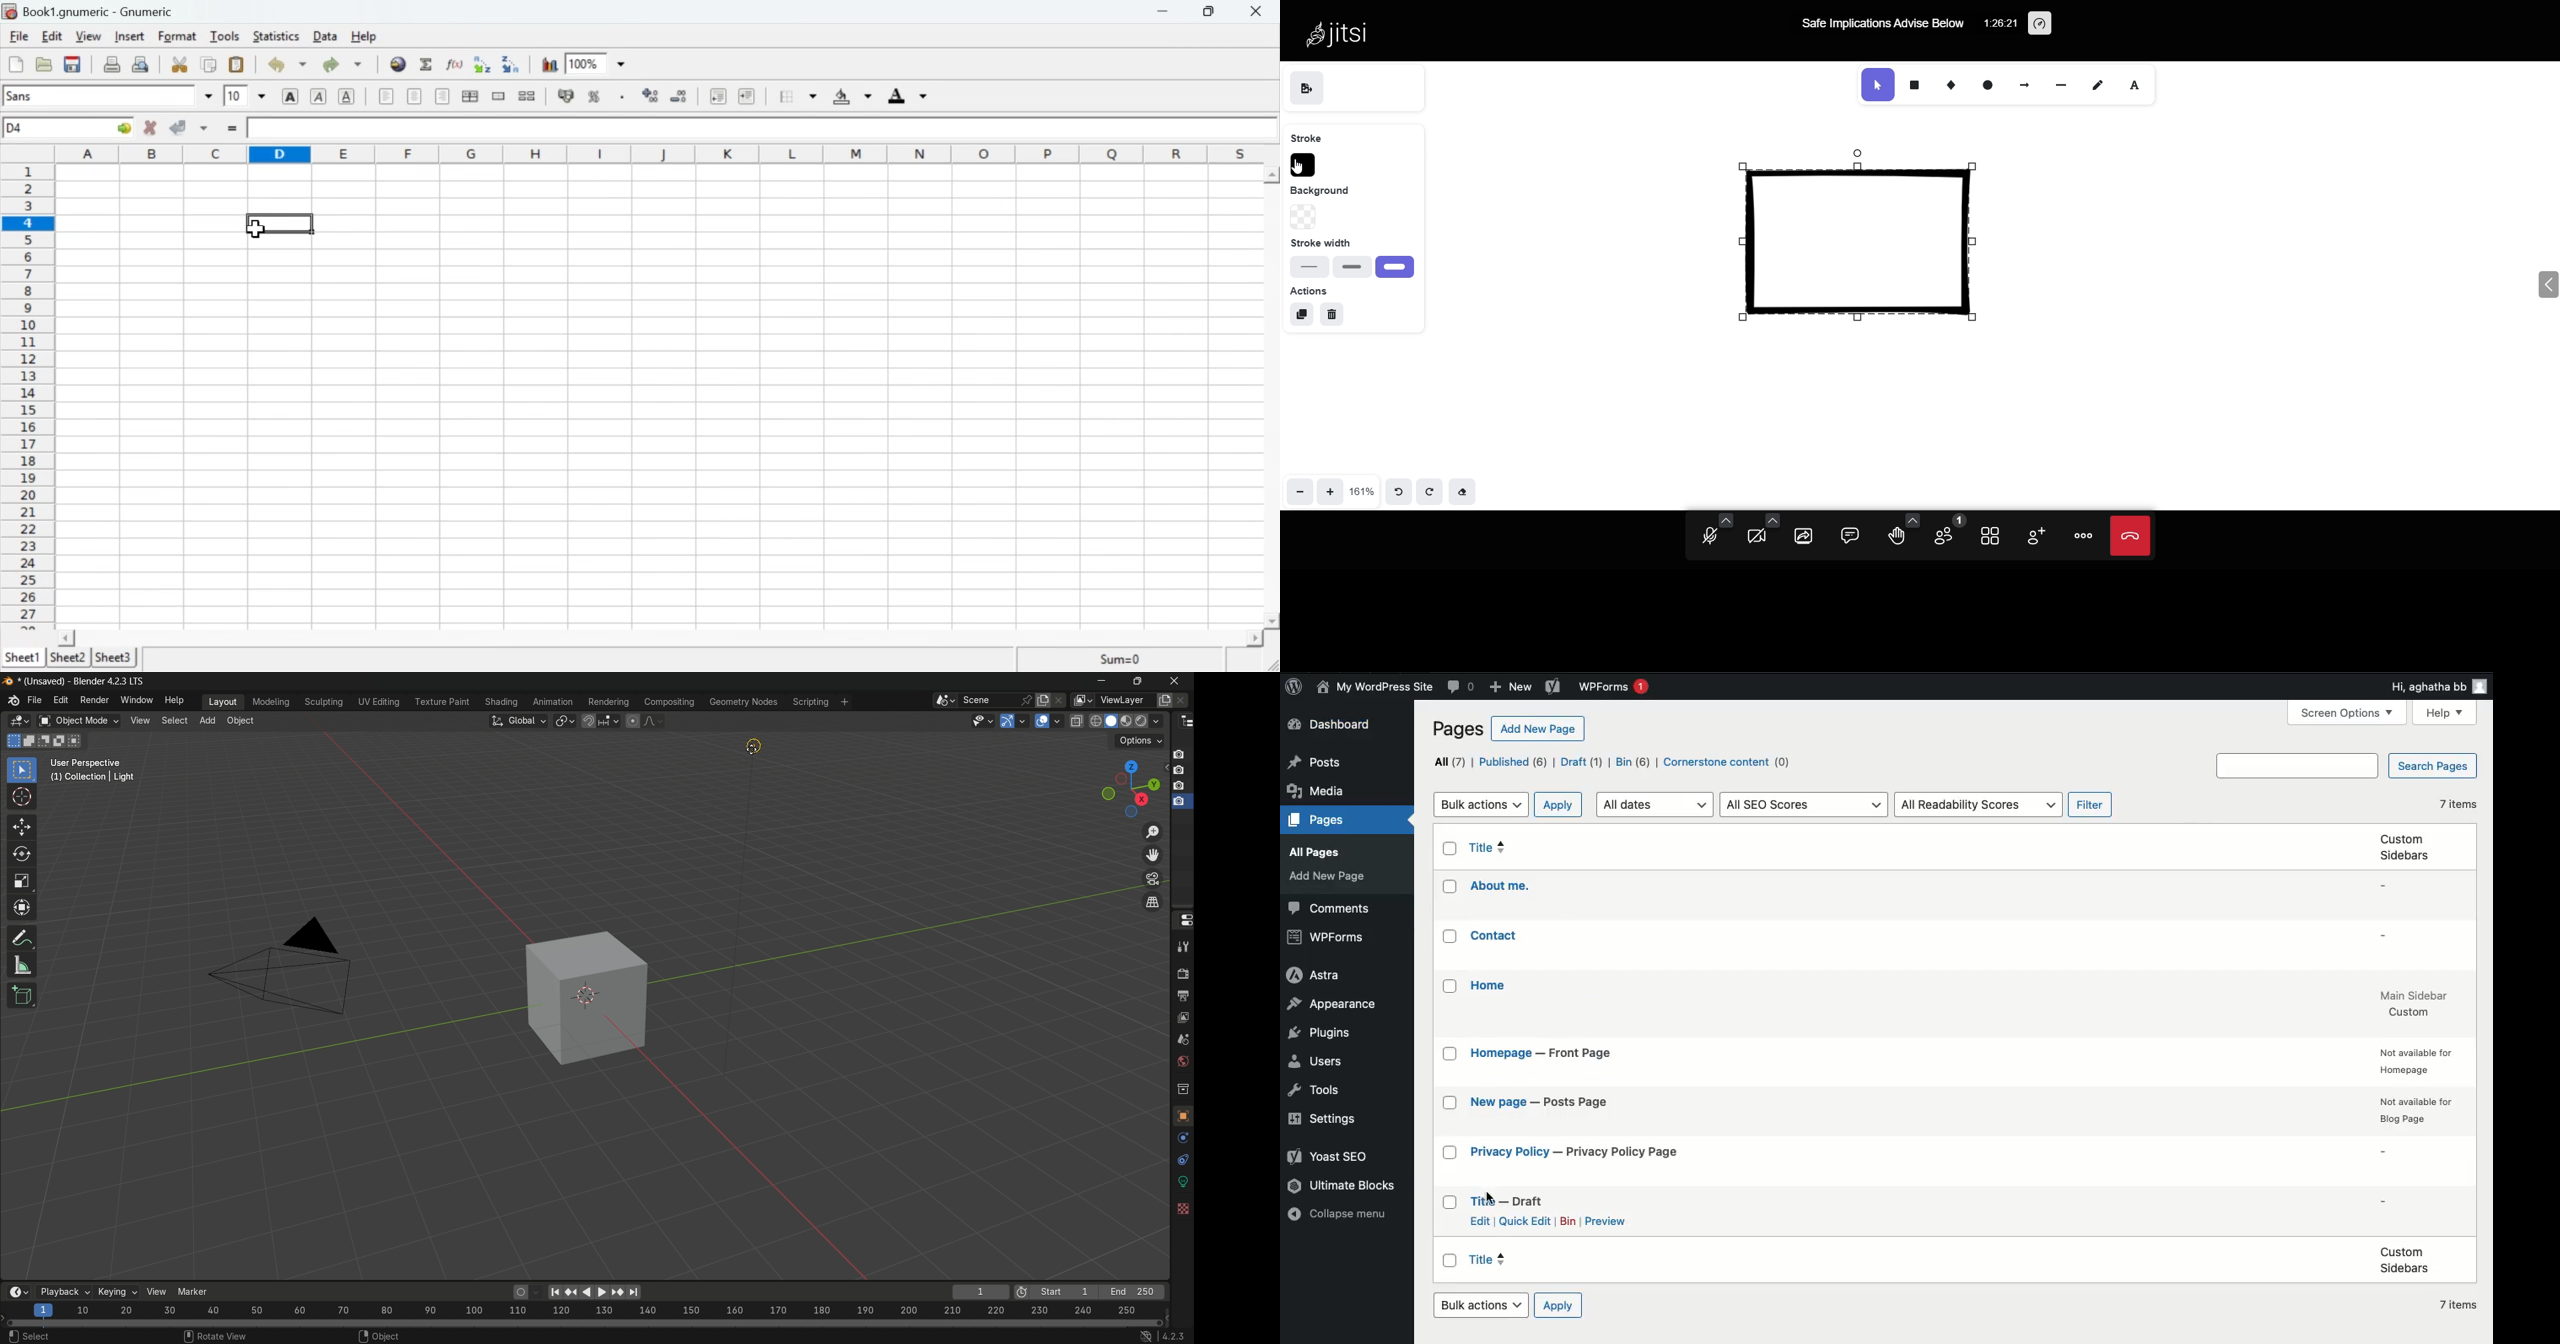 The height and width of the screenshot is (1344, 2576). What do you see at coordinates (1909, 513) in the screenshot?
I see `more reaction` at bounding box center [1909, 513].